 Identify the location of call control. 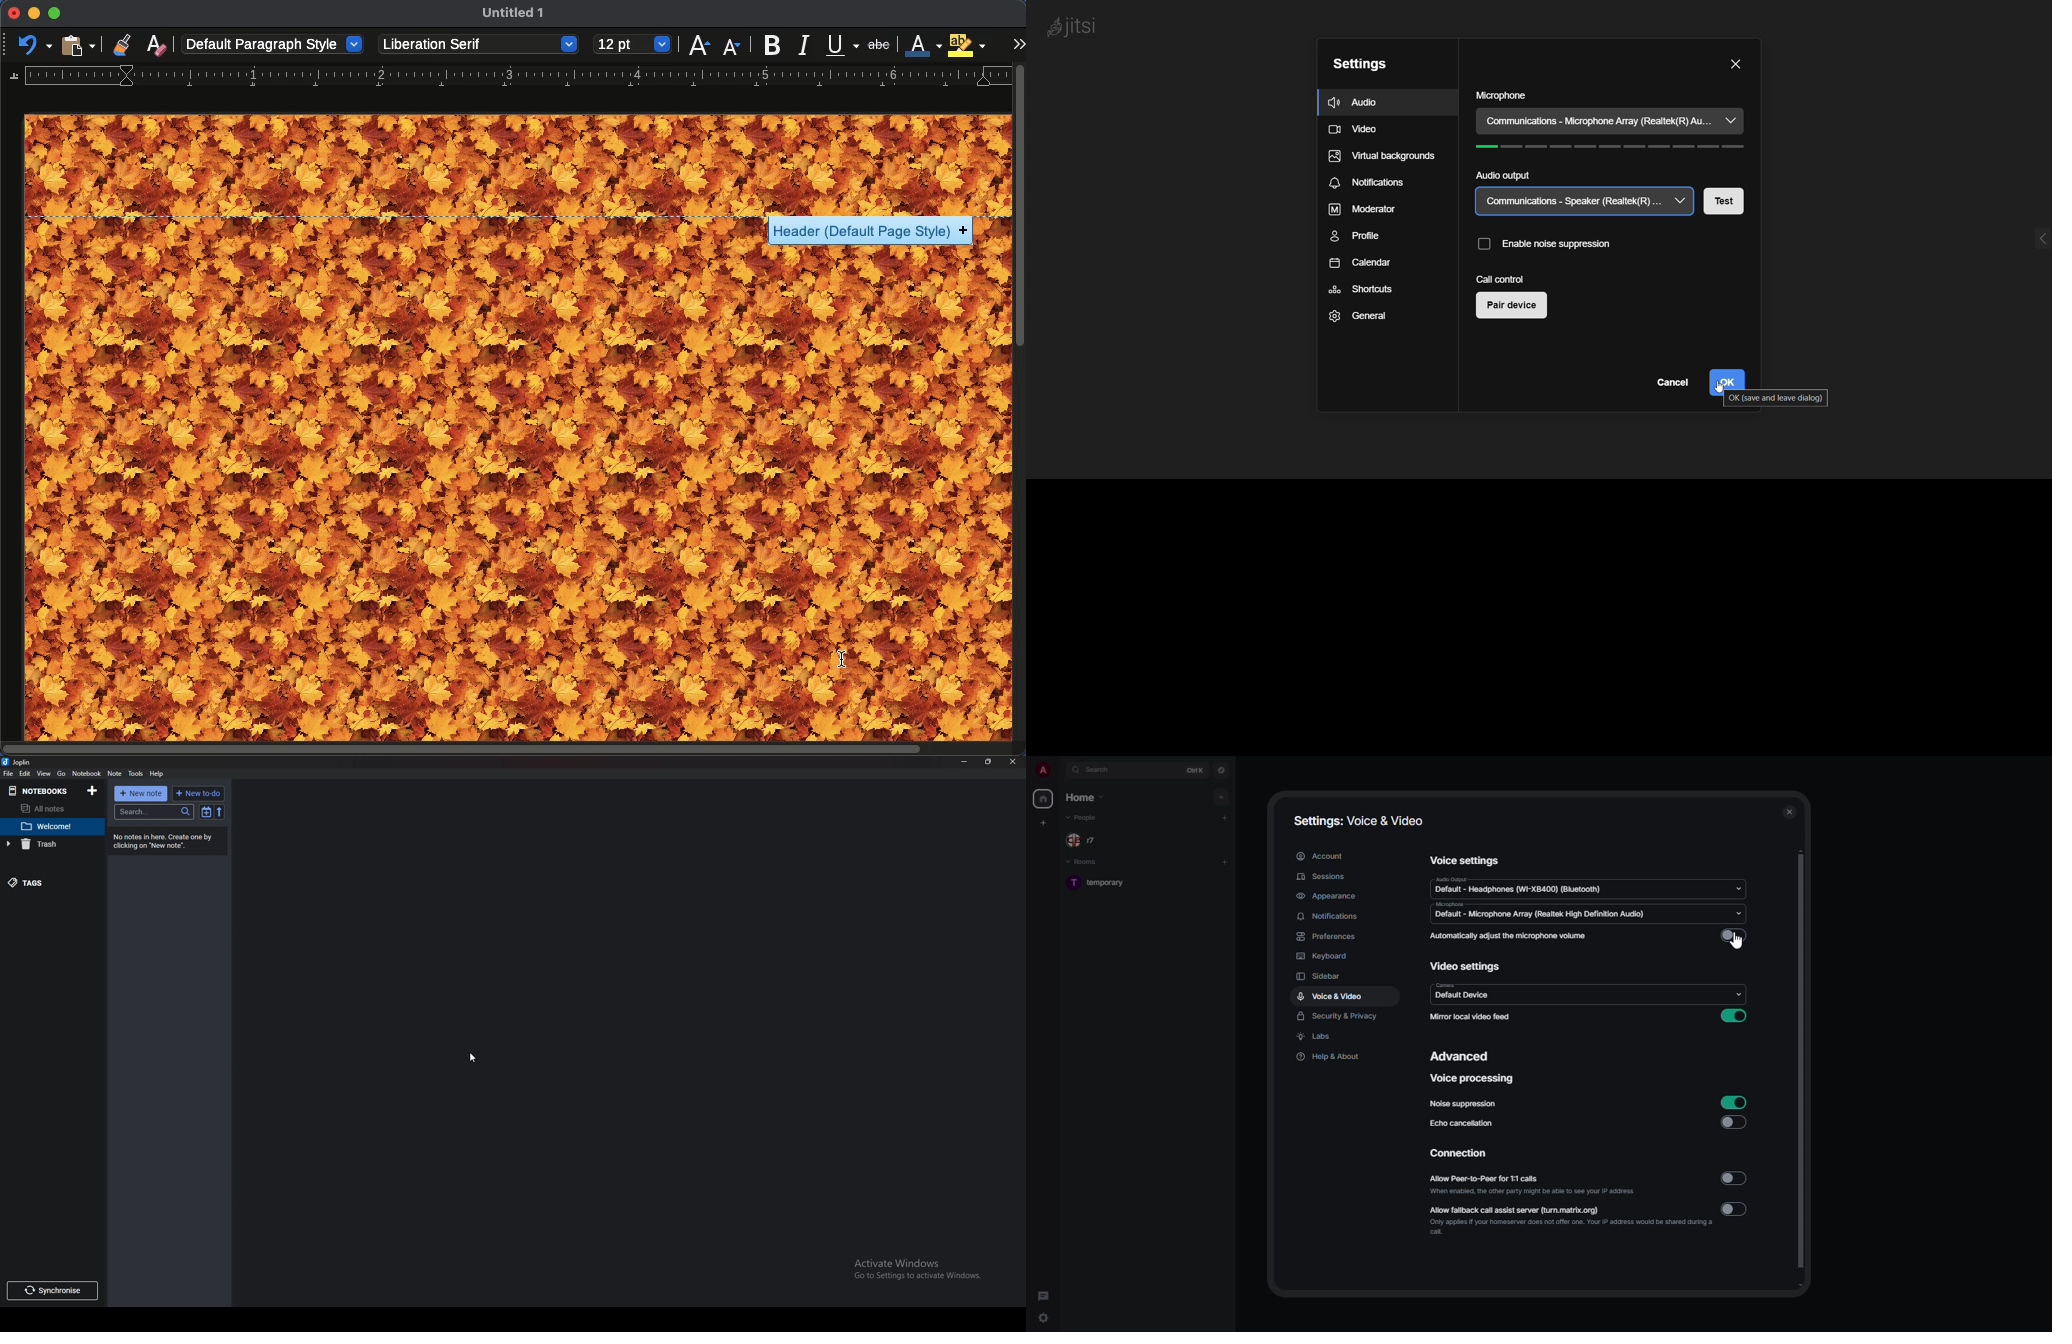
(1502, 279).